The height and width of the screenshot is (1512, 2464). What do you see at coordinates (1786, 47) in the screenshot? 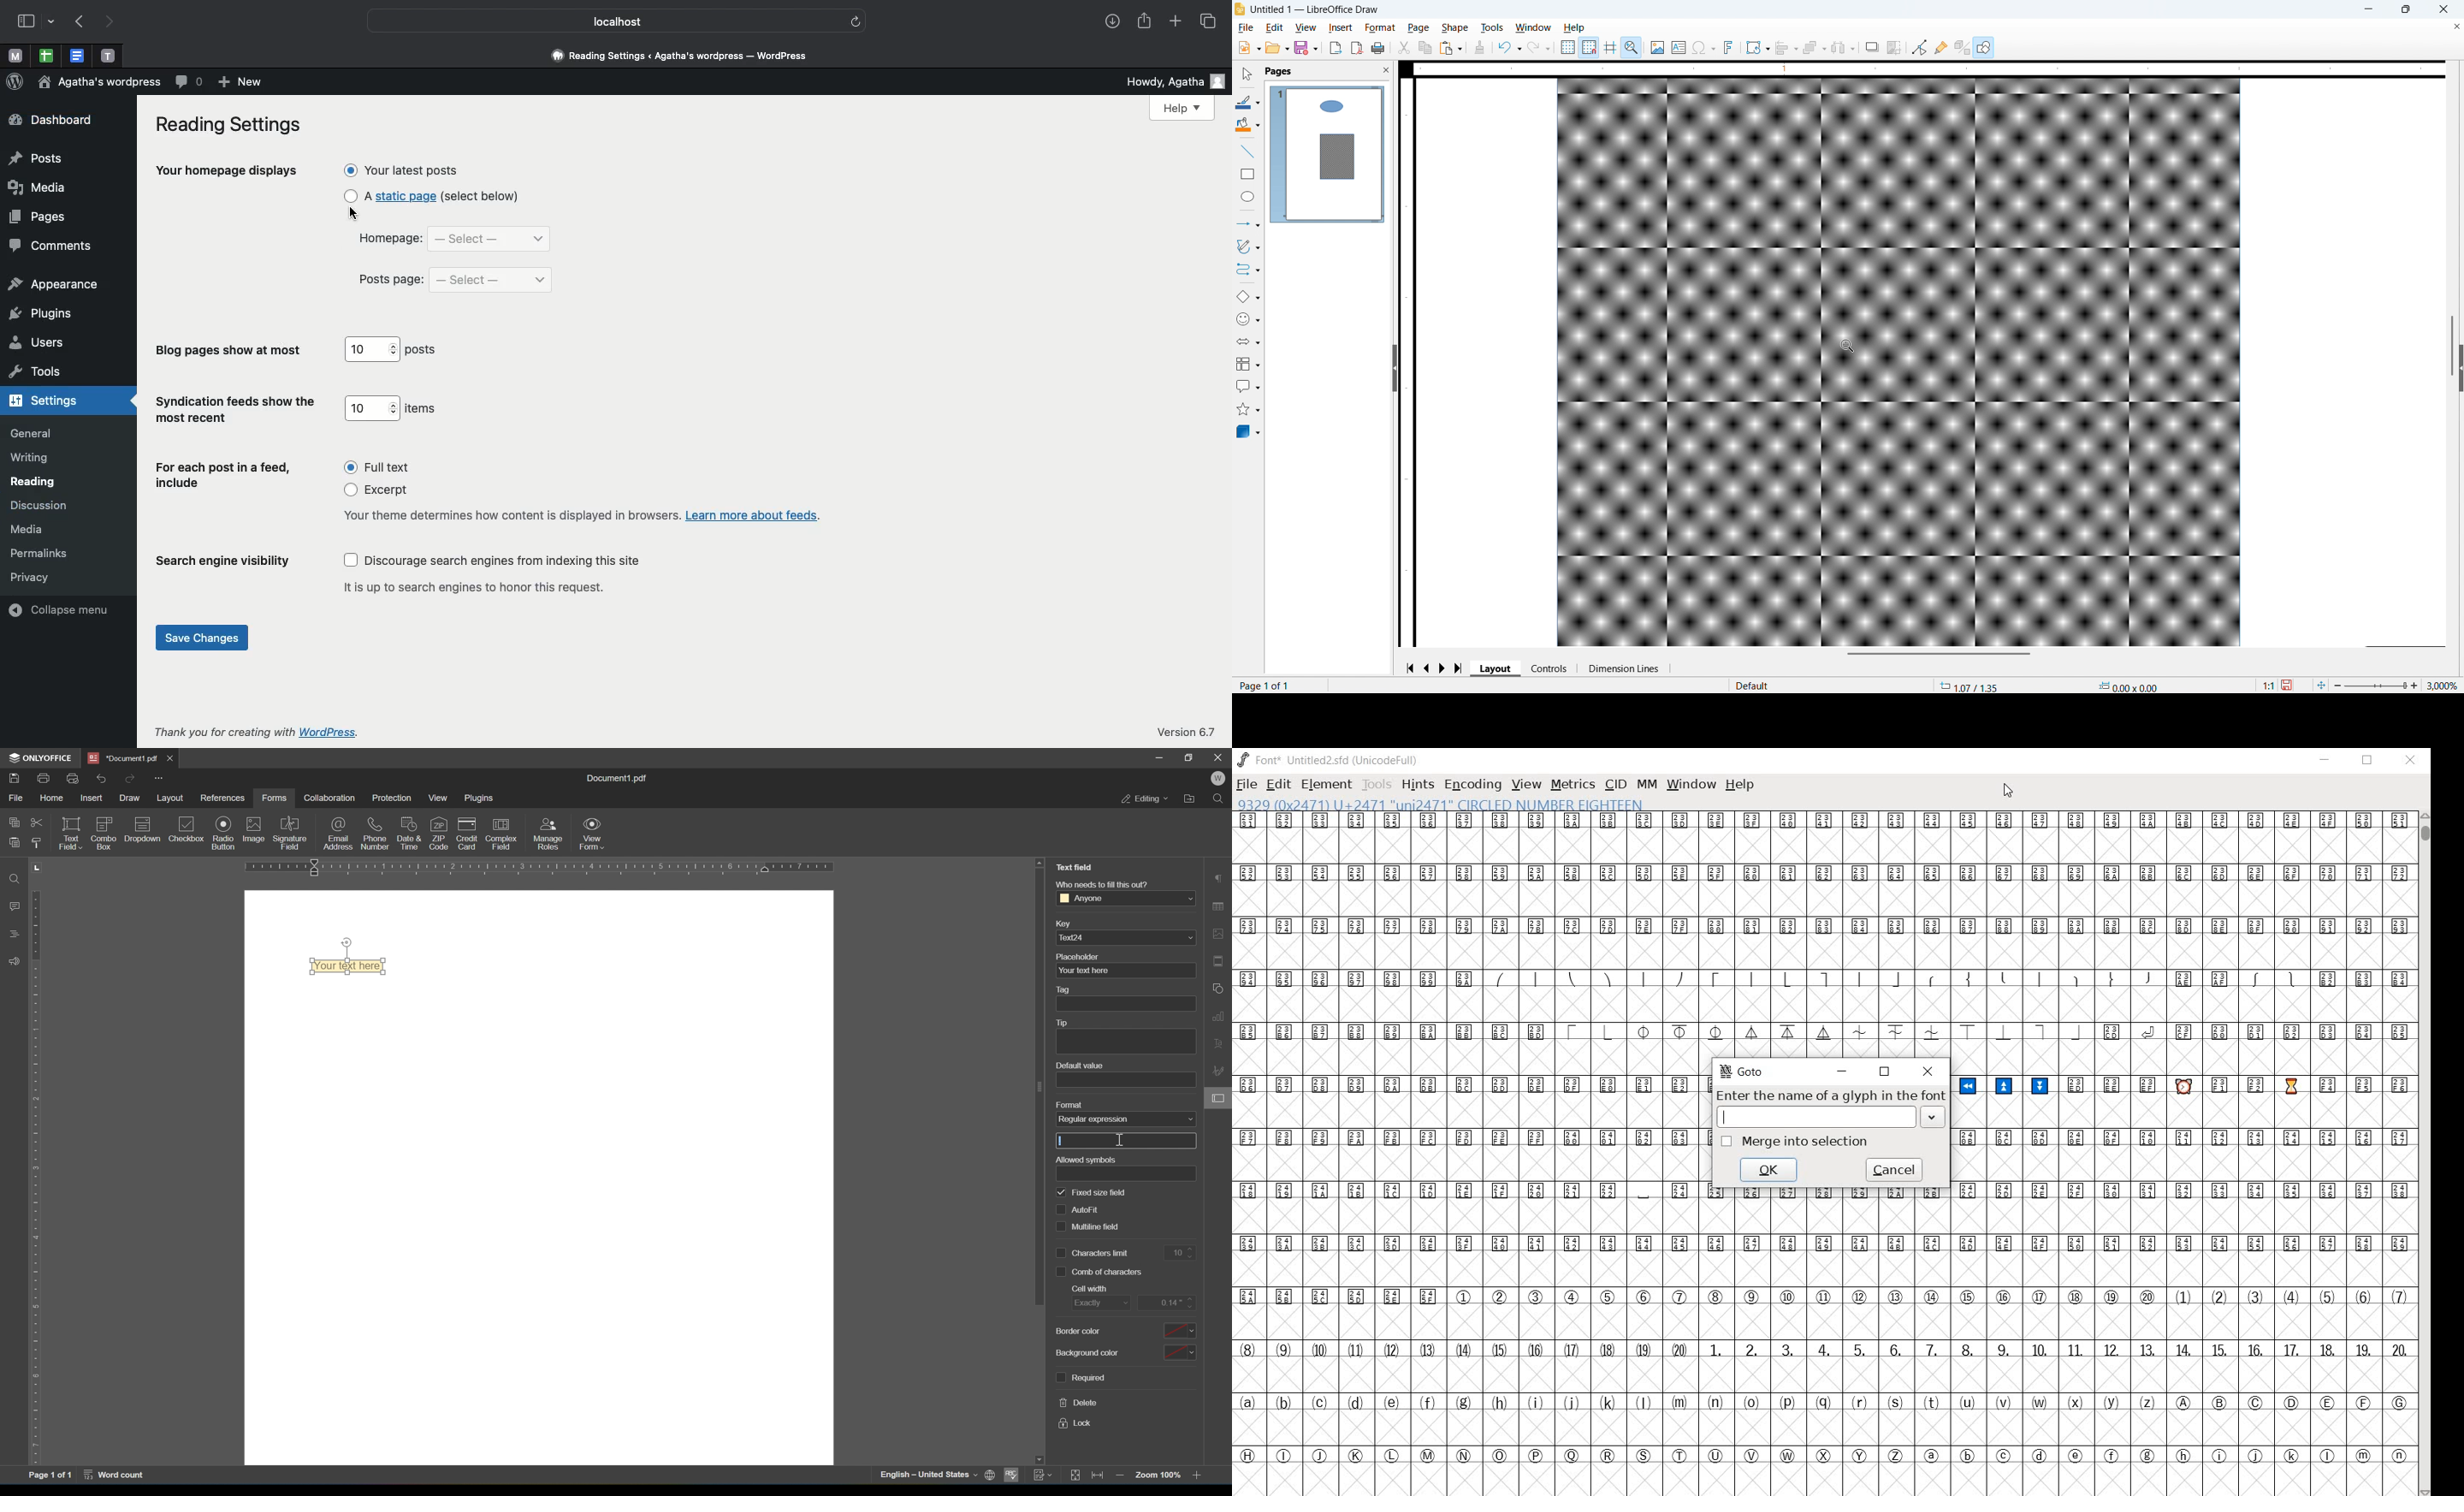
I see `Align ` at bounding box center [1786, 47].